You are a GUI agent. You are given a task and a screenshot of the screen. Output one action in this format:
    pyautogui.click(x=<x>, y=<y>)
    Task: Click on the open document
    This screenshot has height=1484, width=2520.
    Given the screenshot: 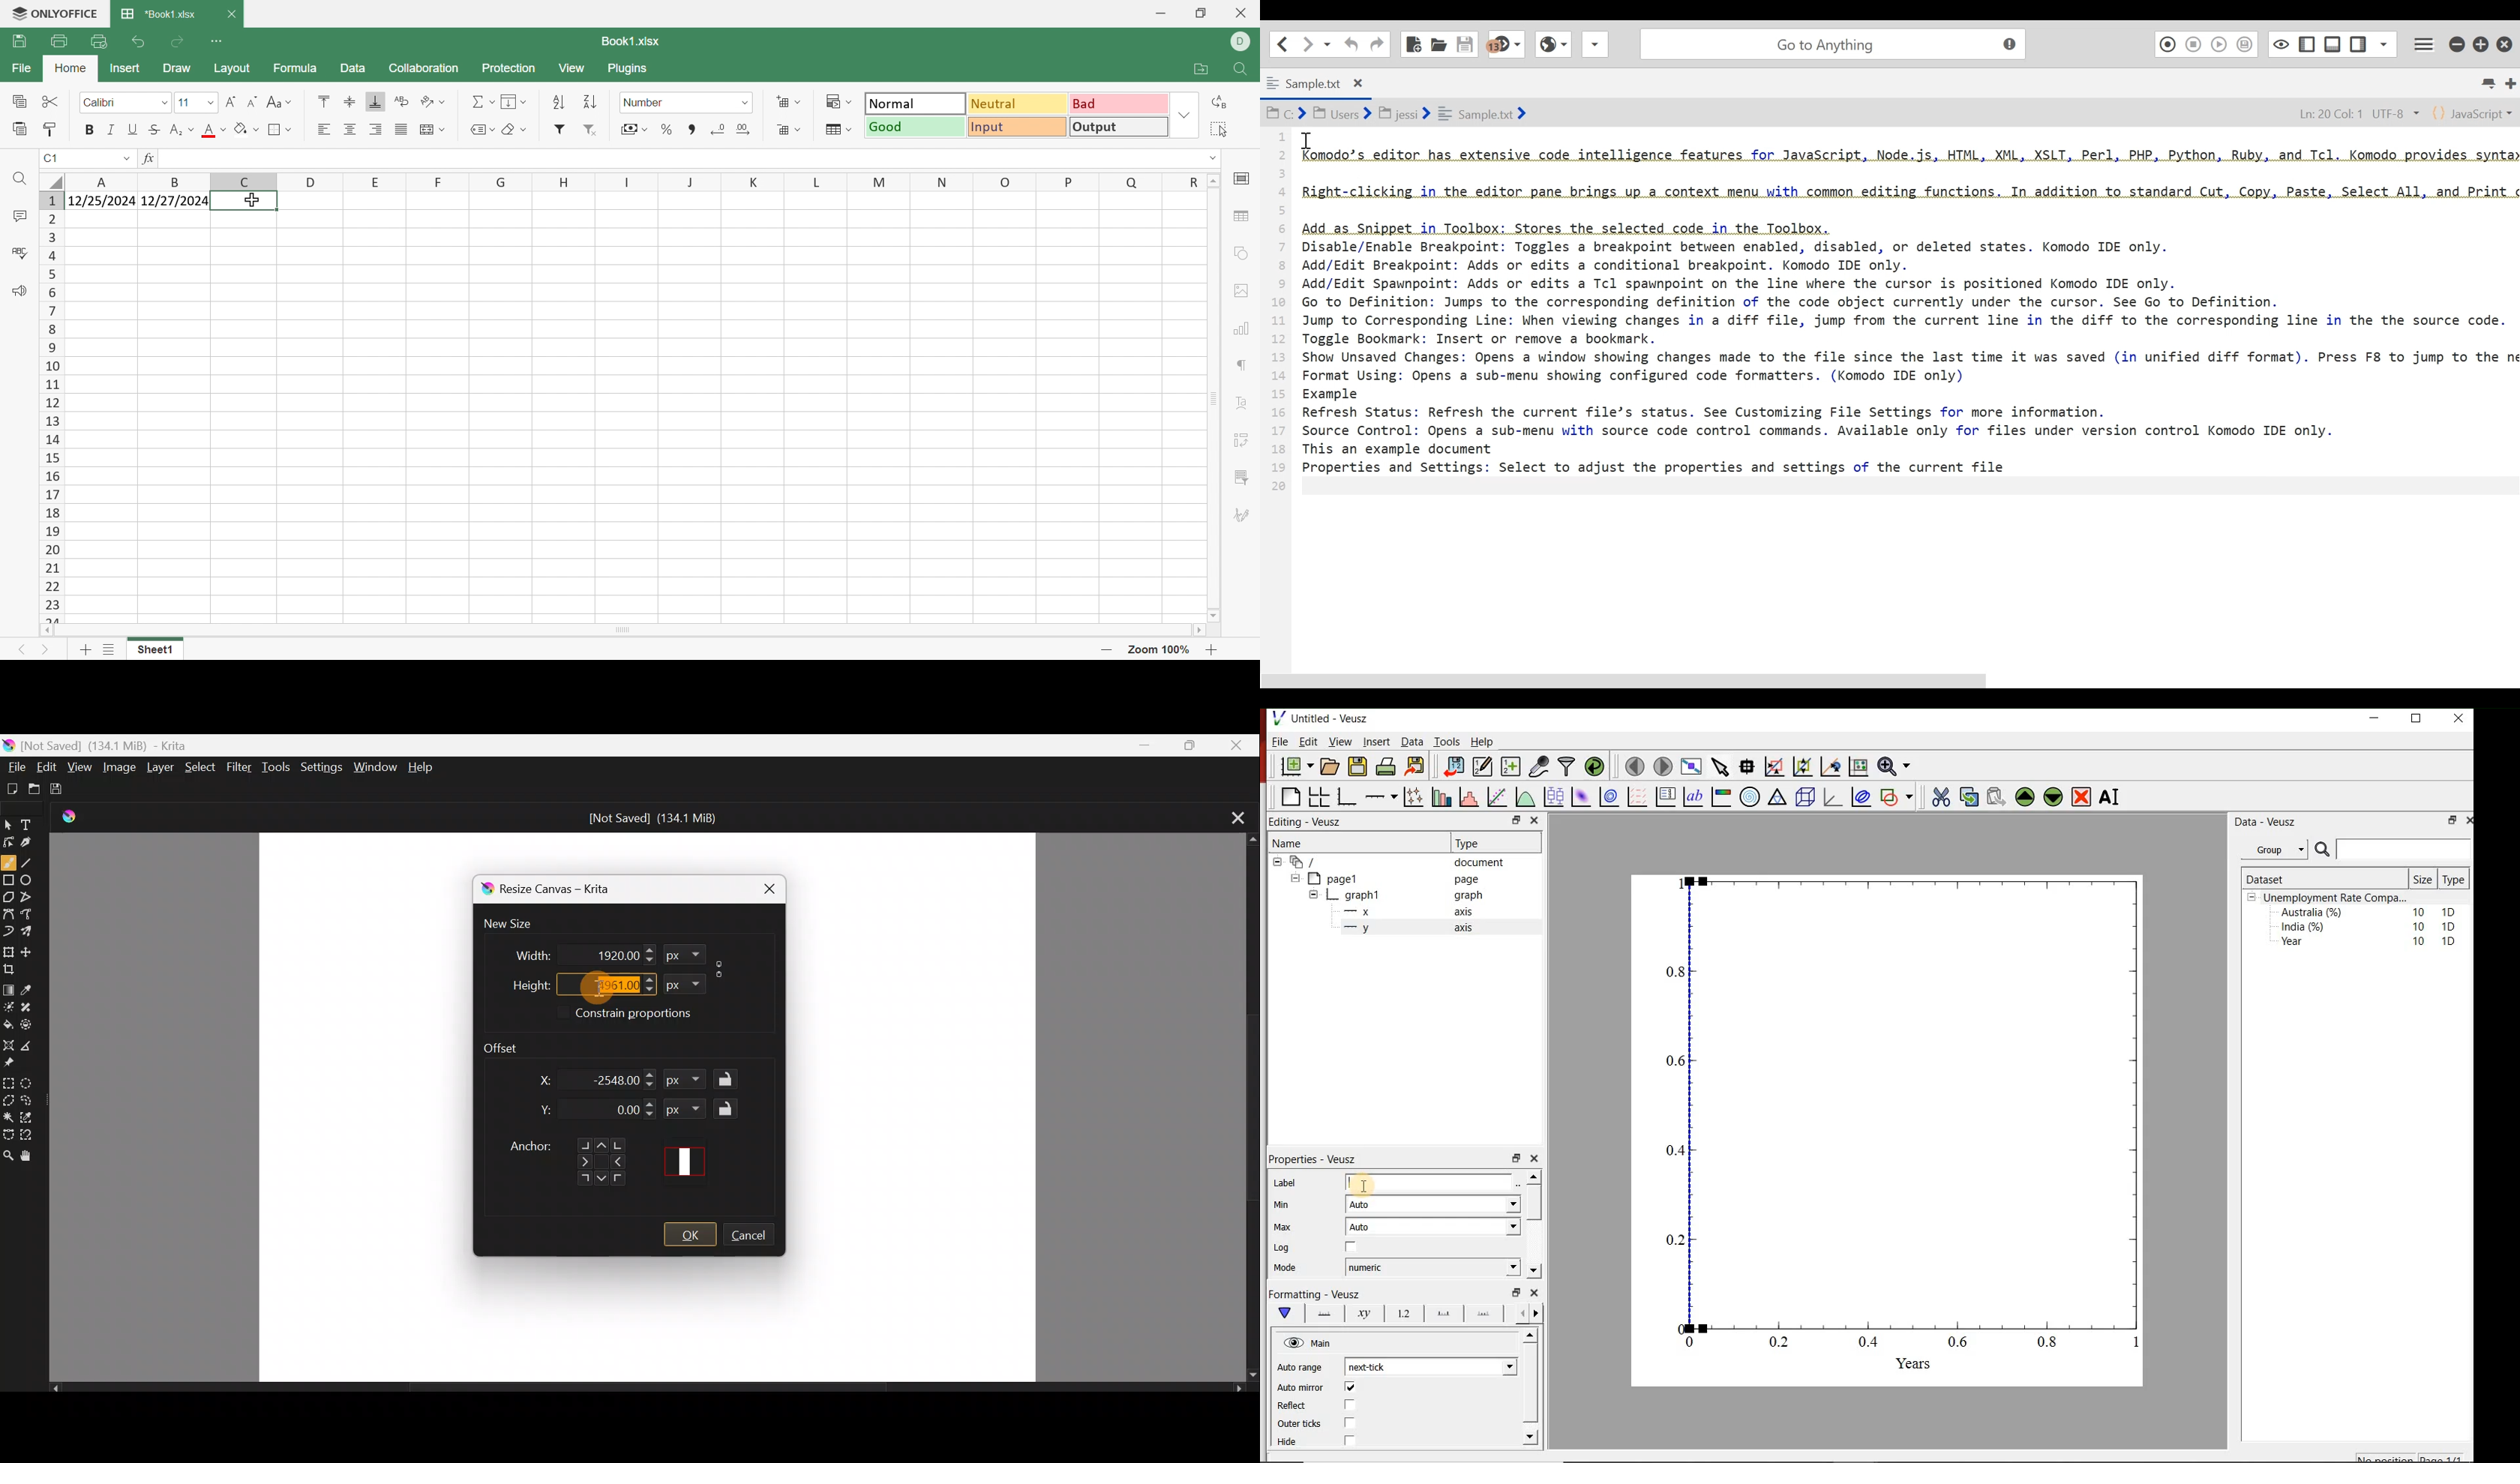 What is the action you would take?
    pyautogui.click(x=1331, y=766)
    